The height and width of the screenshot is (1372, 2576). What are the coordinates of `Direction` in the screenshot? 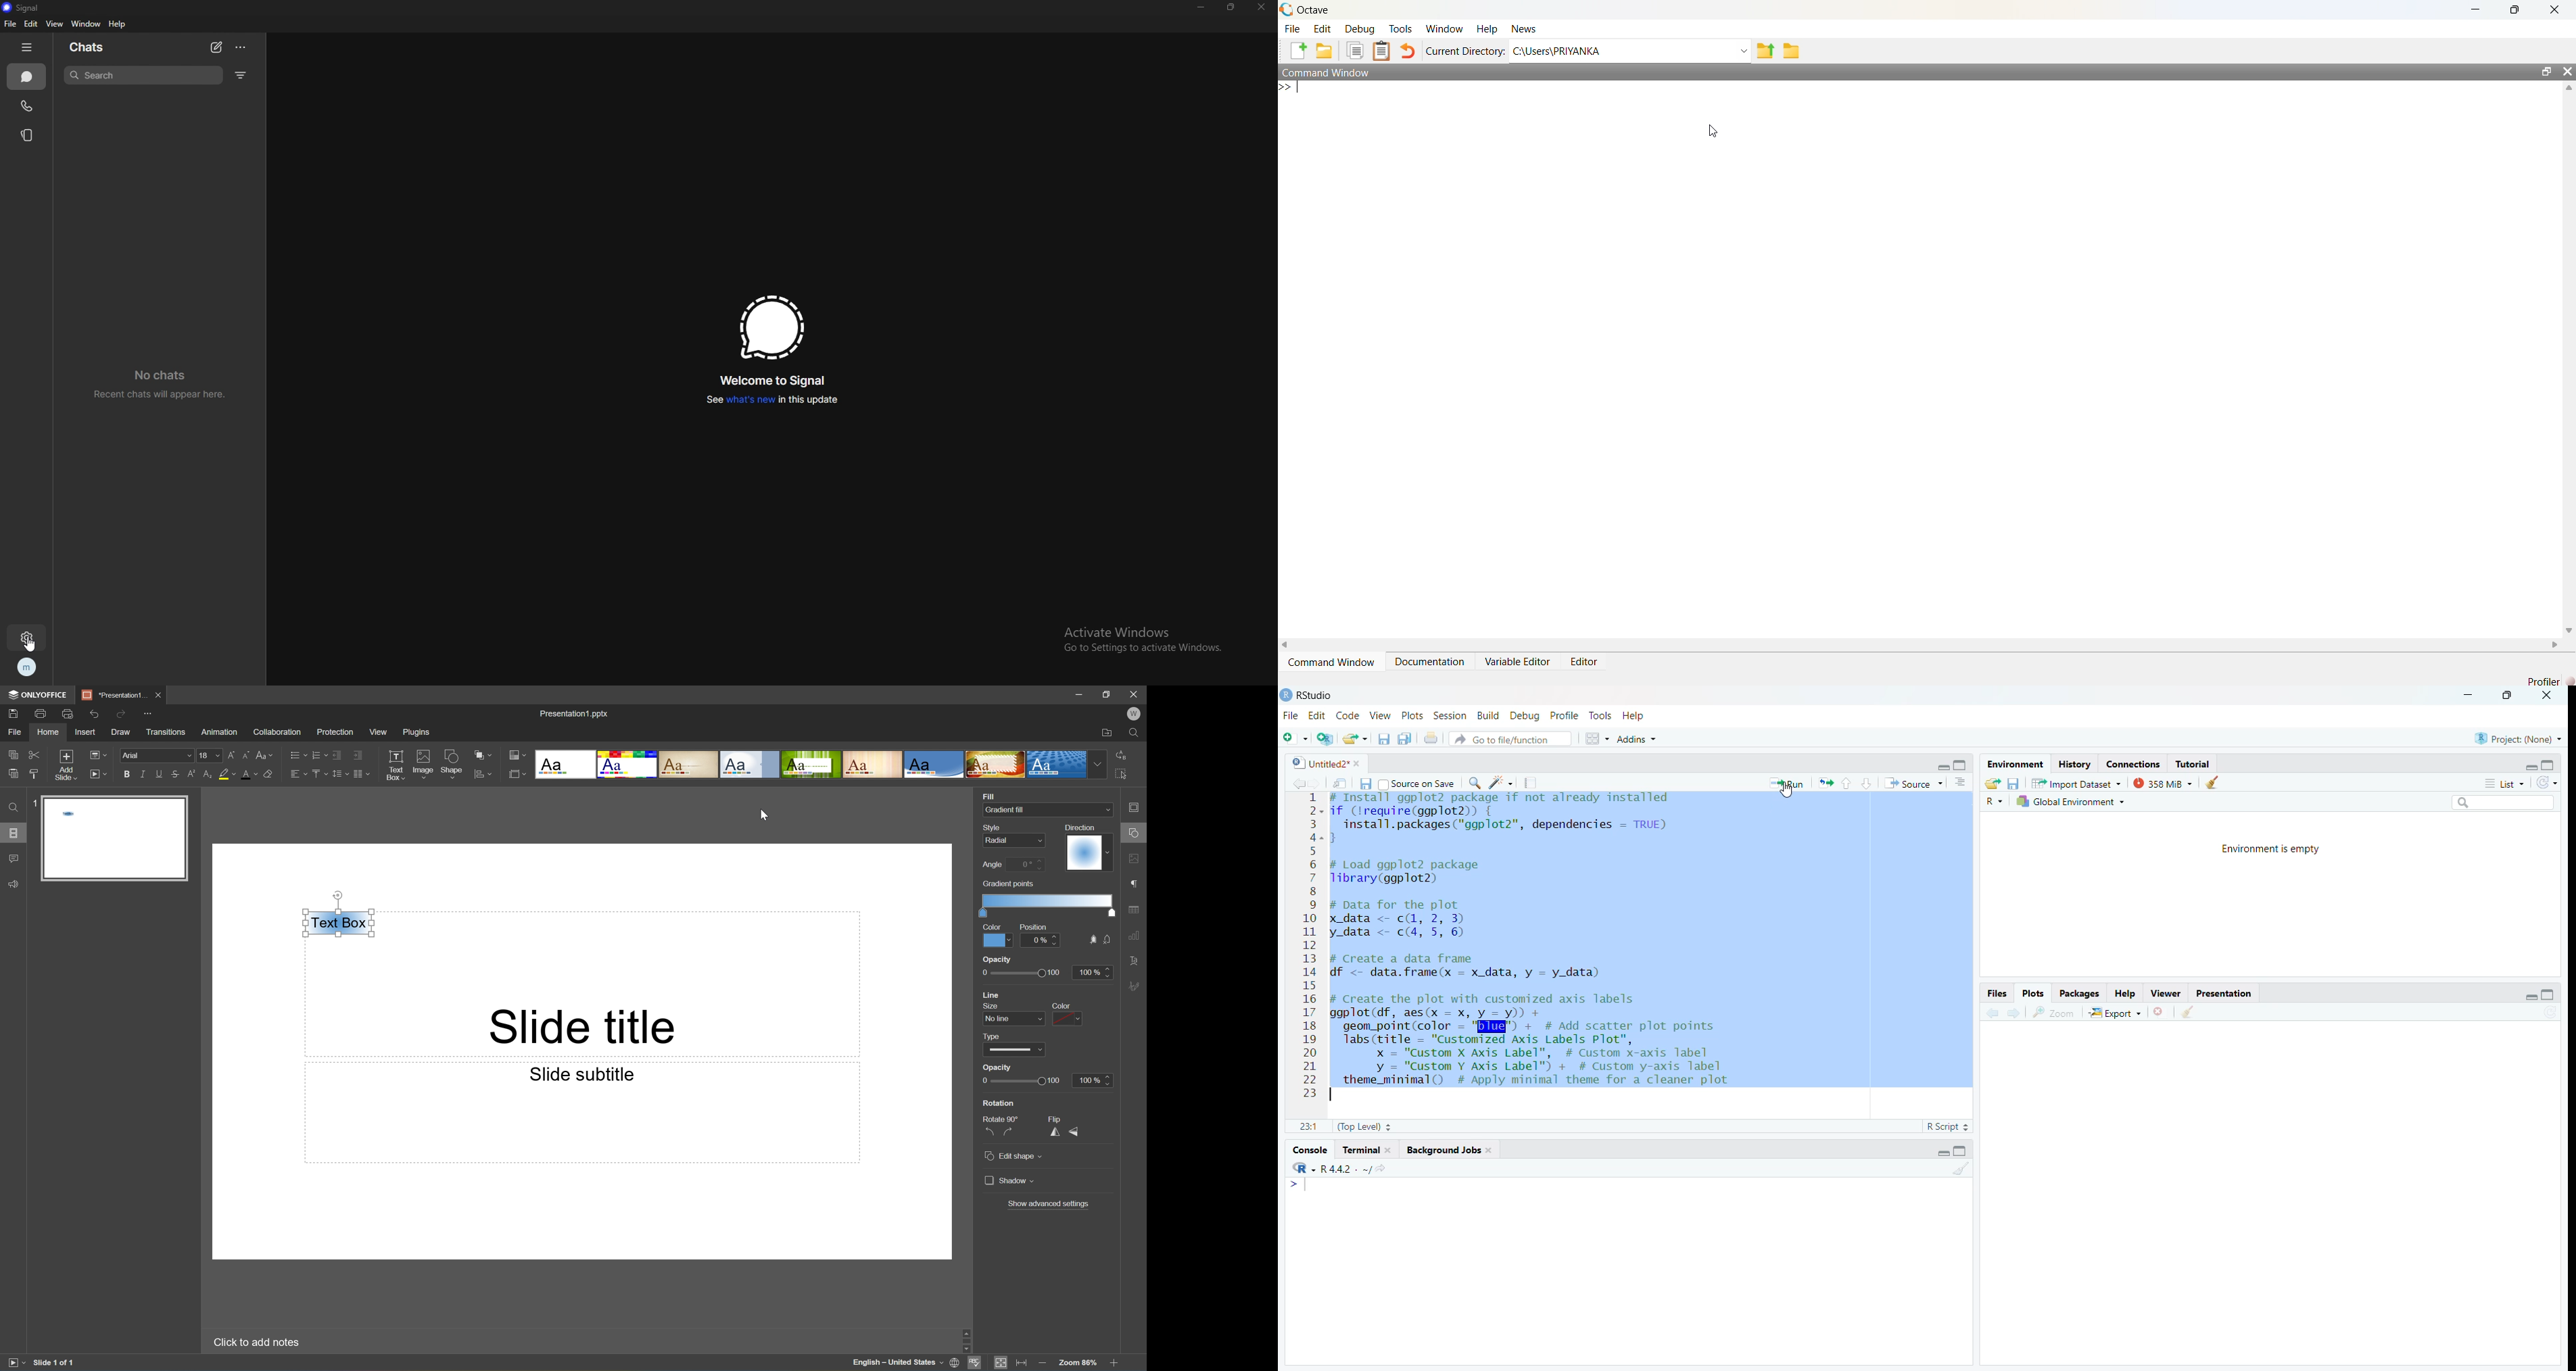 It's located at (1083, 827).